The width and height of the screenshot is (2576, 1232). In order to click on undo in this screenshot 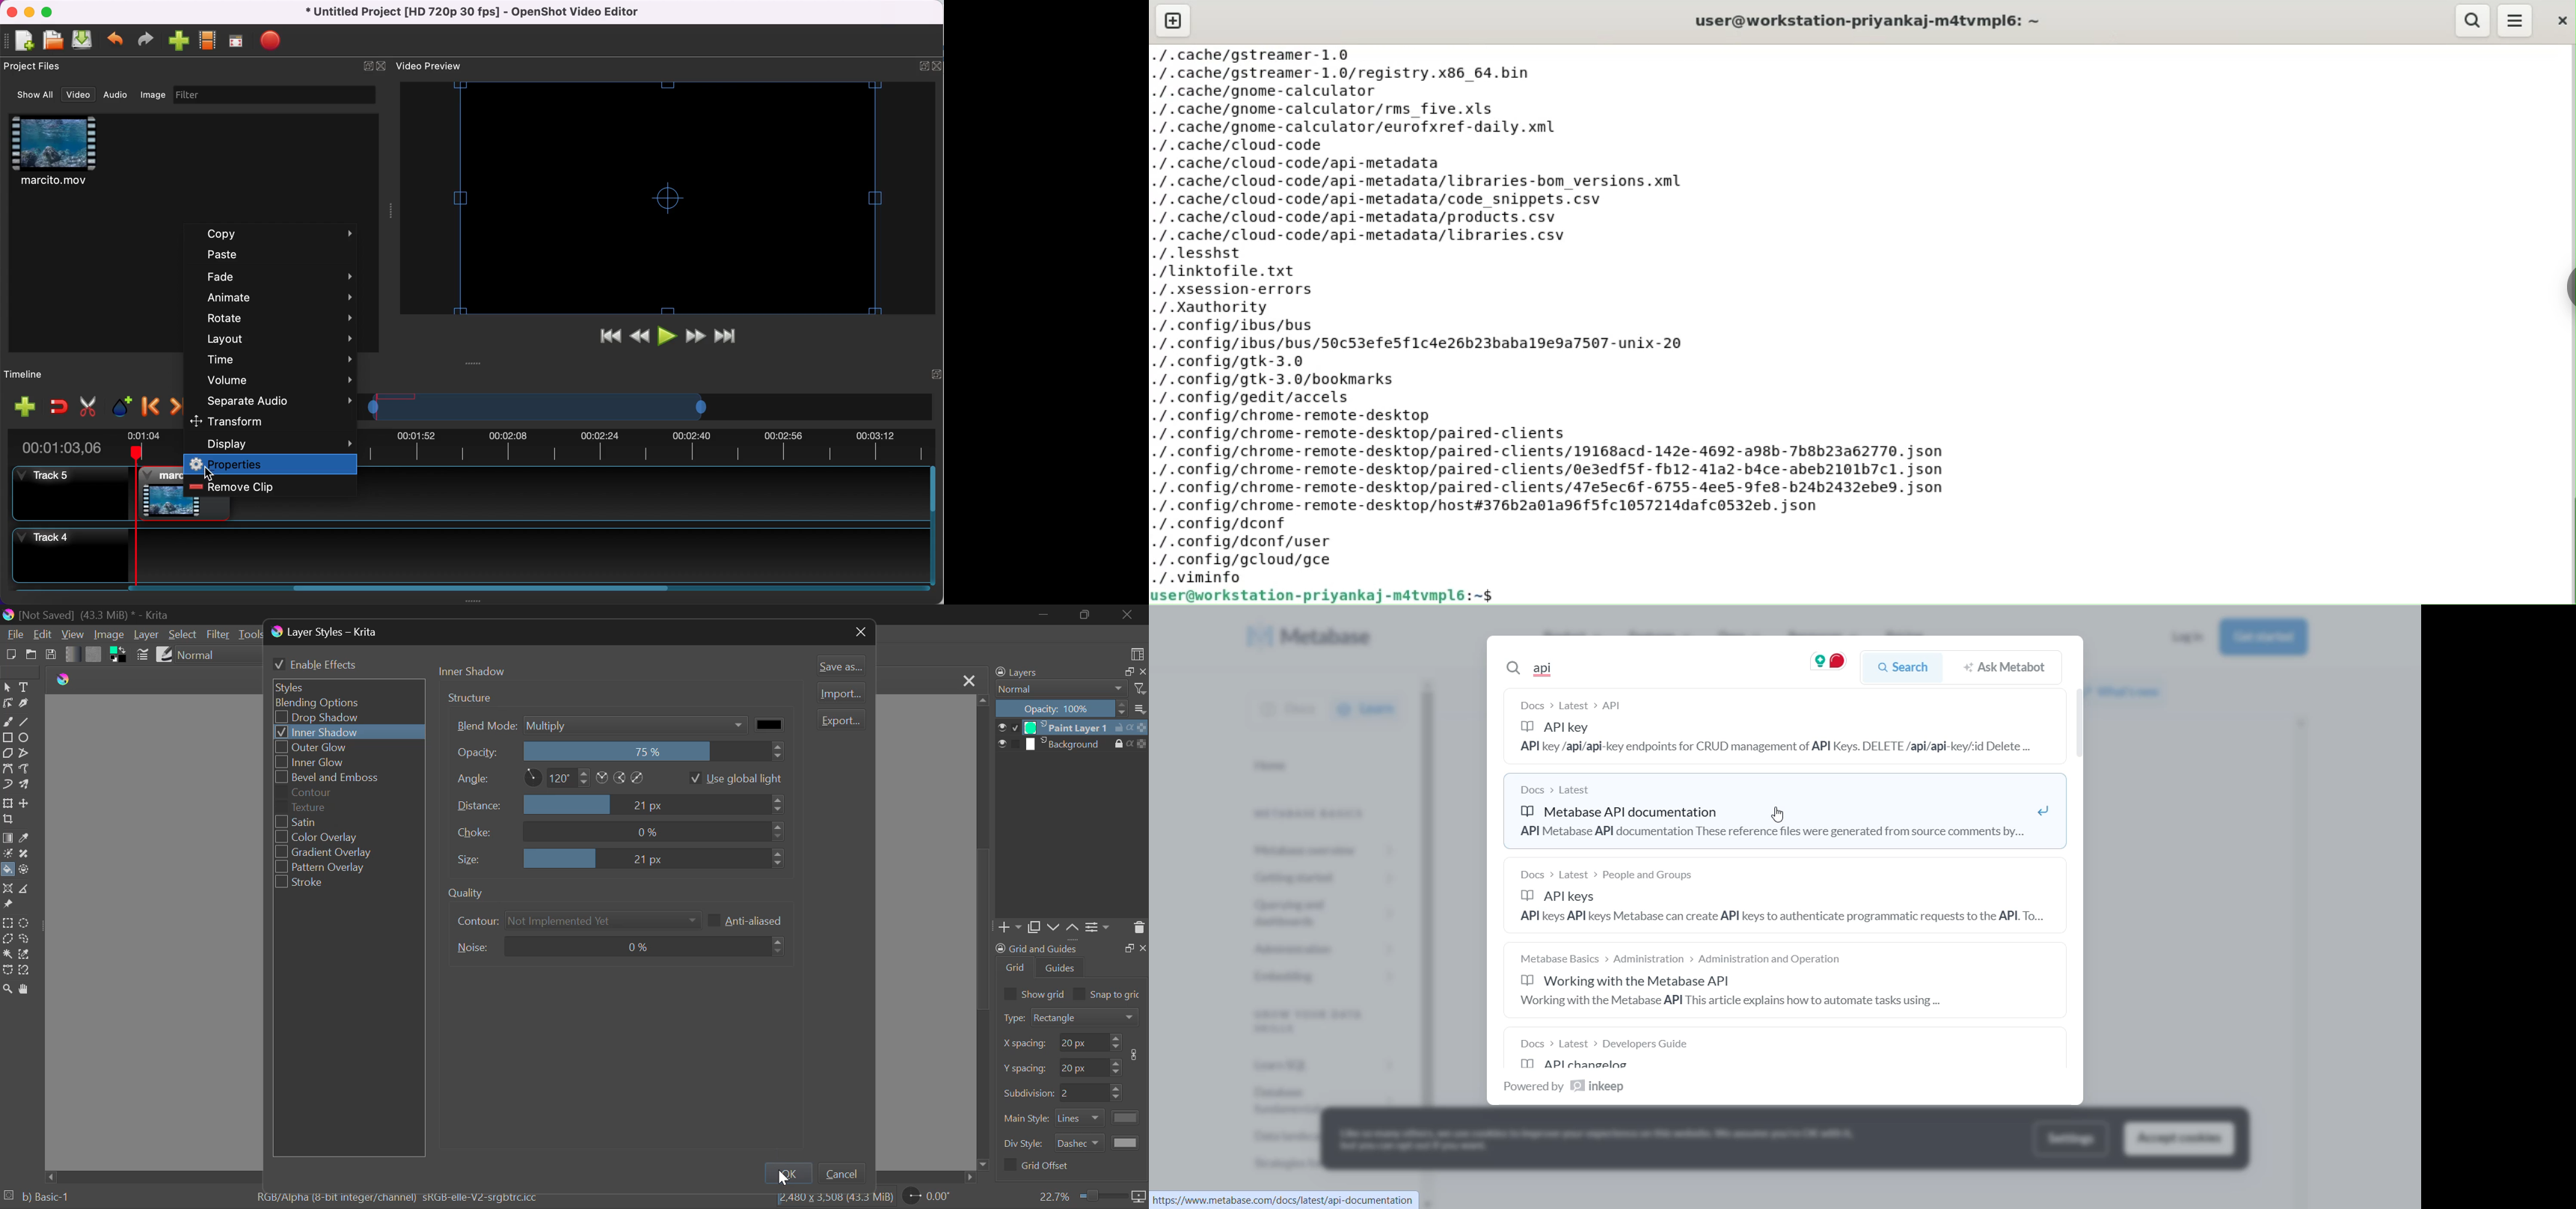, I will do `click(116, 41)`.